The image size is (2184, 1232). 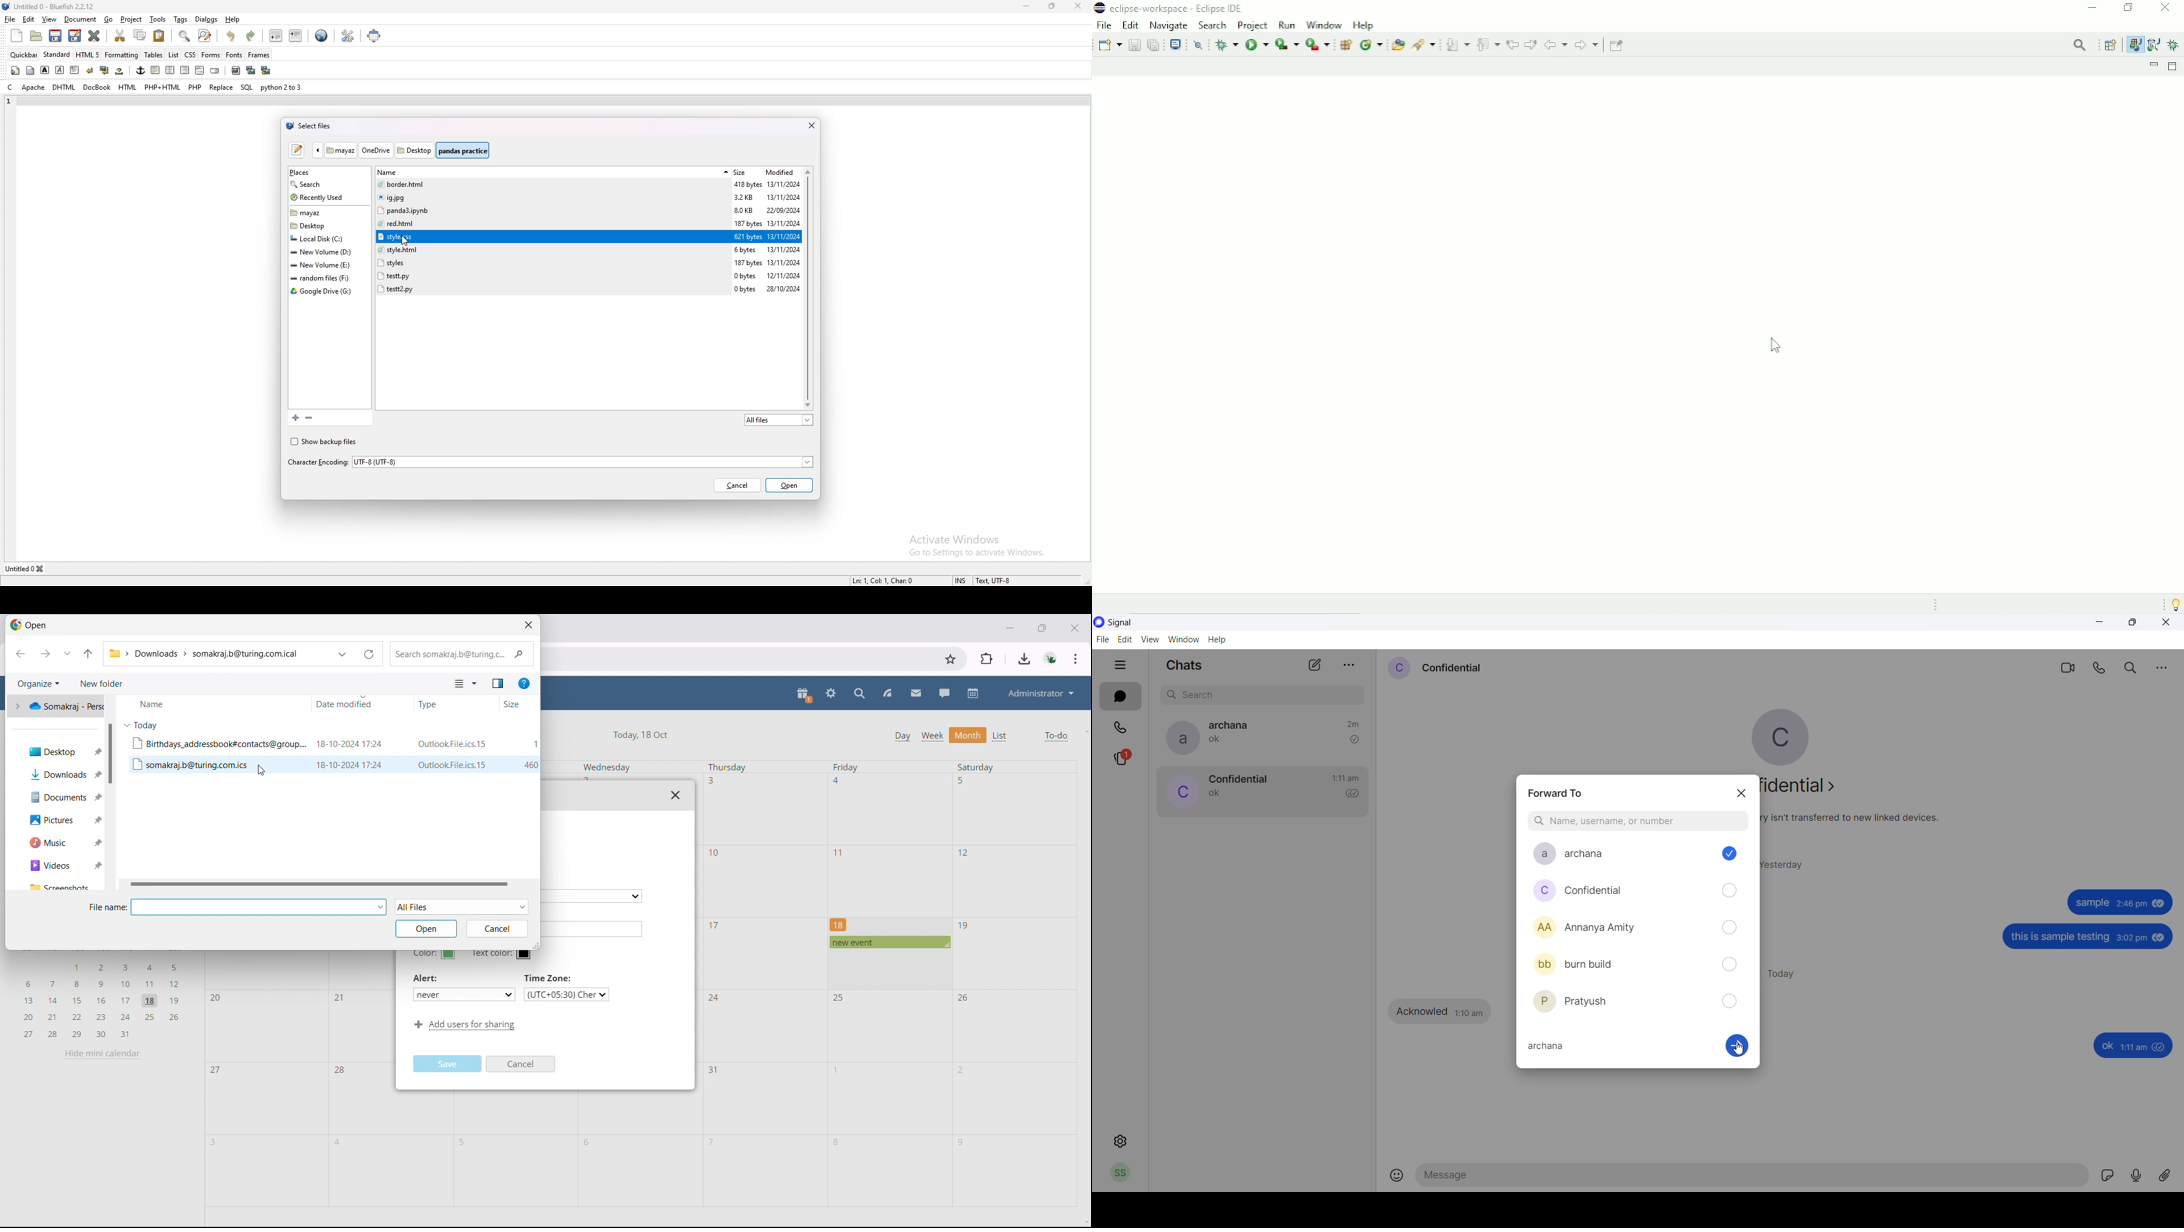 What do you see at coordinates (1323, 25) in the screenshot?
I see `Window` at bounding box center [1323, 25].